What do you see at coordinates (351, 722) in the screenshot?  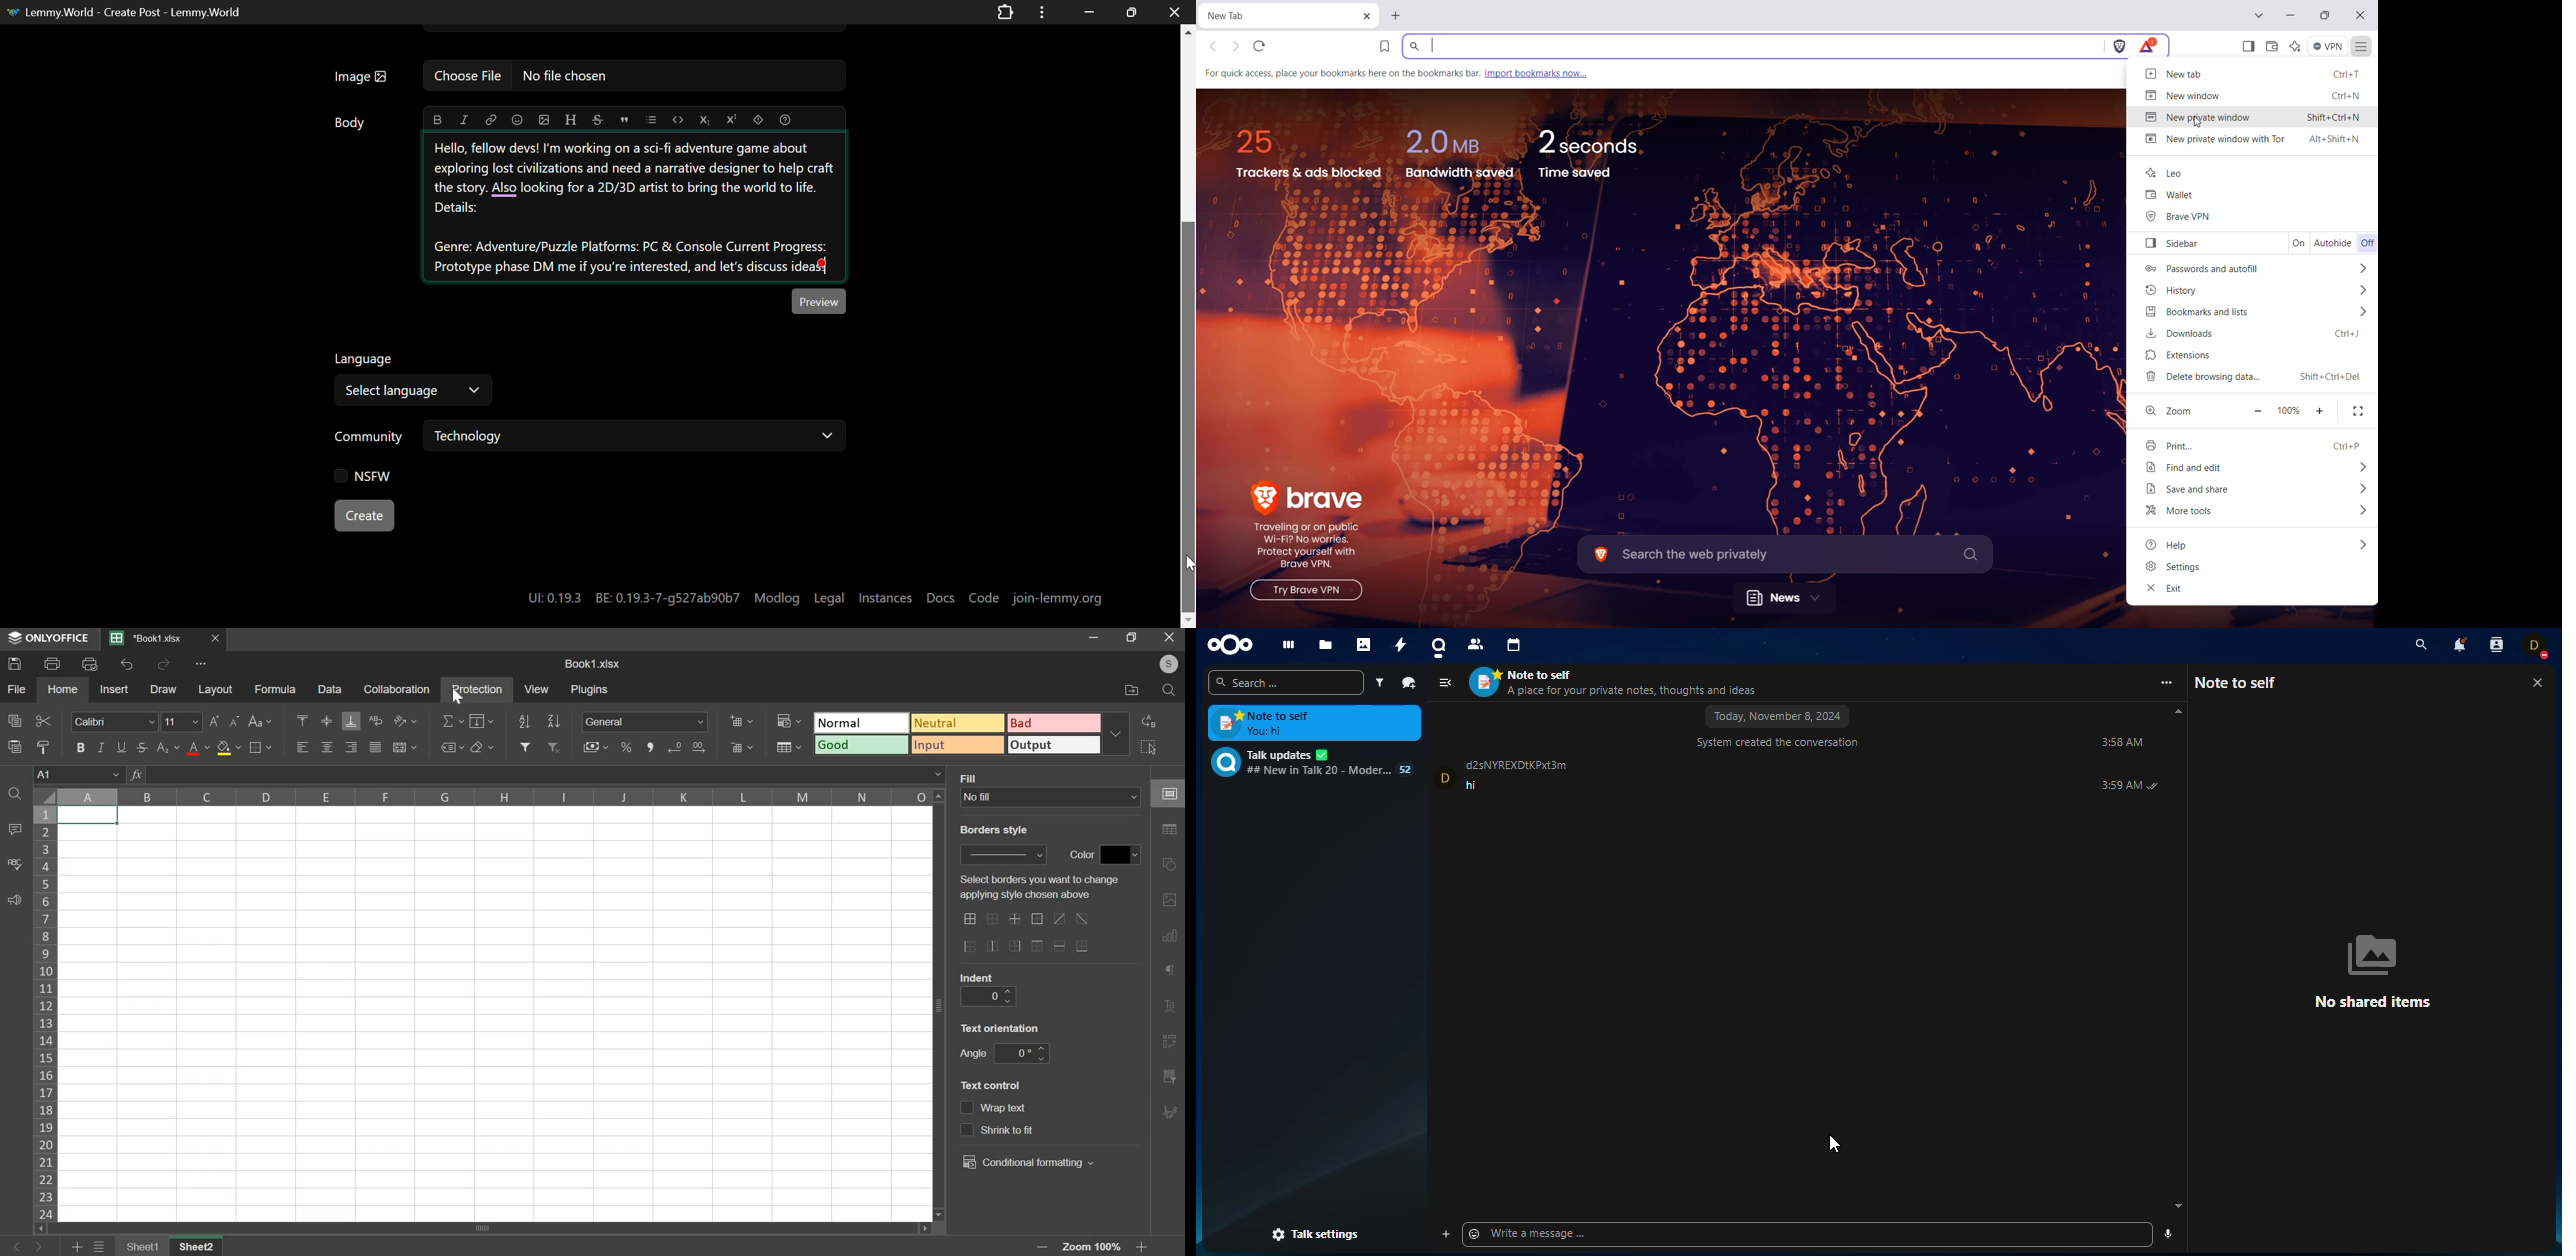 I see `vertical alignment` at bounding box center [351, 722].